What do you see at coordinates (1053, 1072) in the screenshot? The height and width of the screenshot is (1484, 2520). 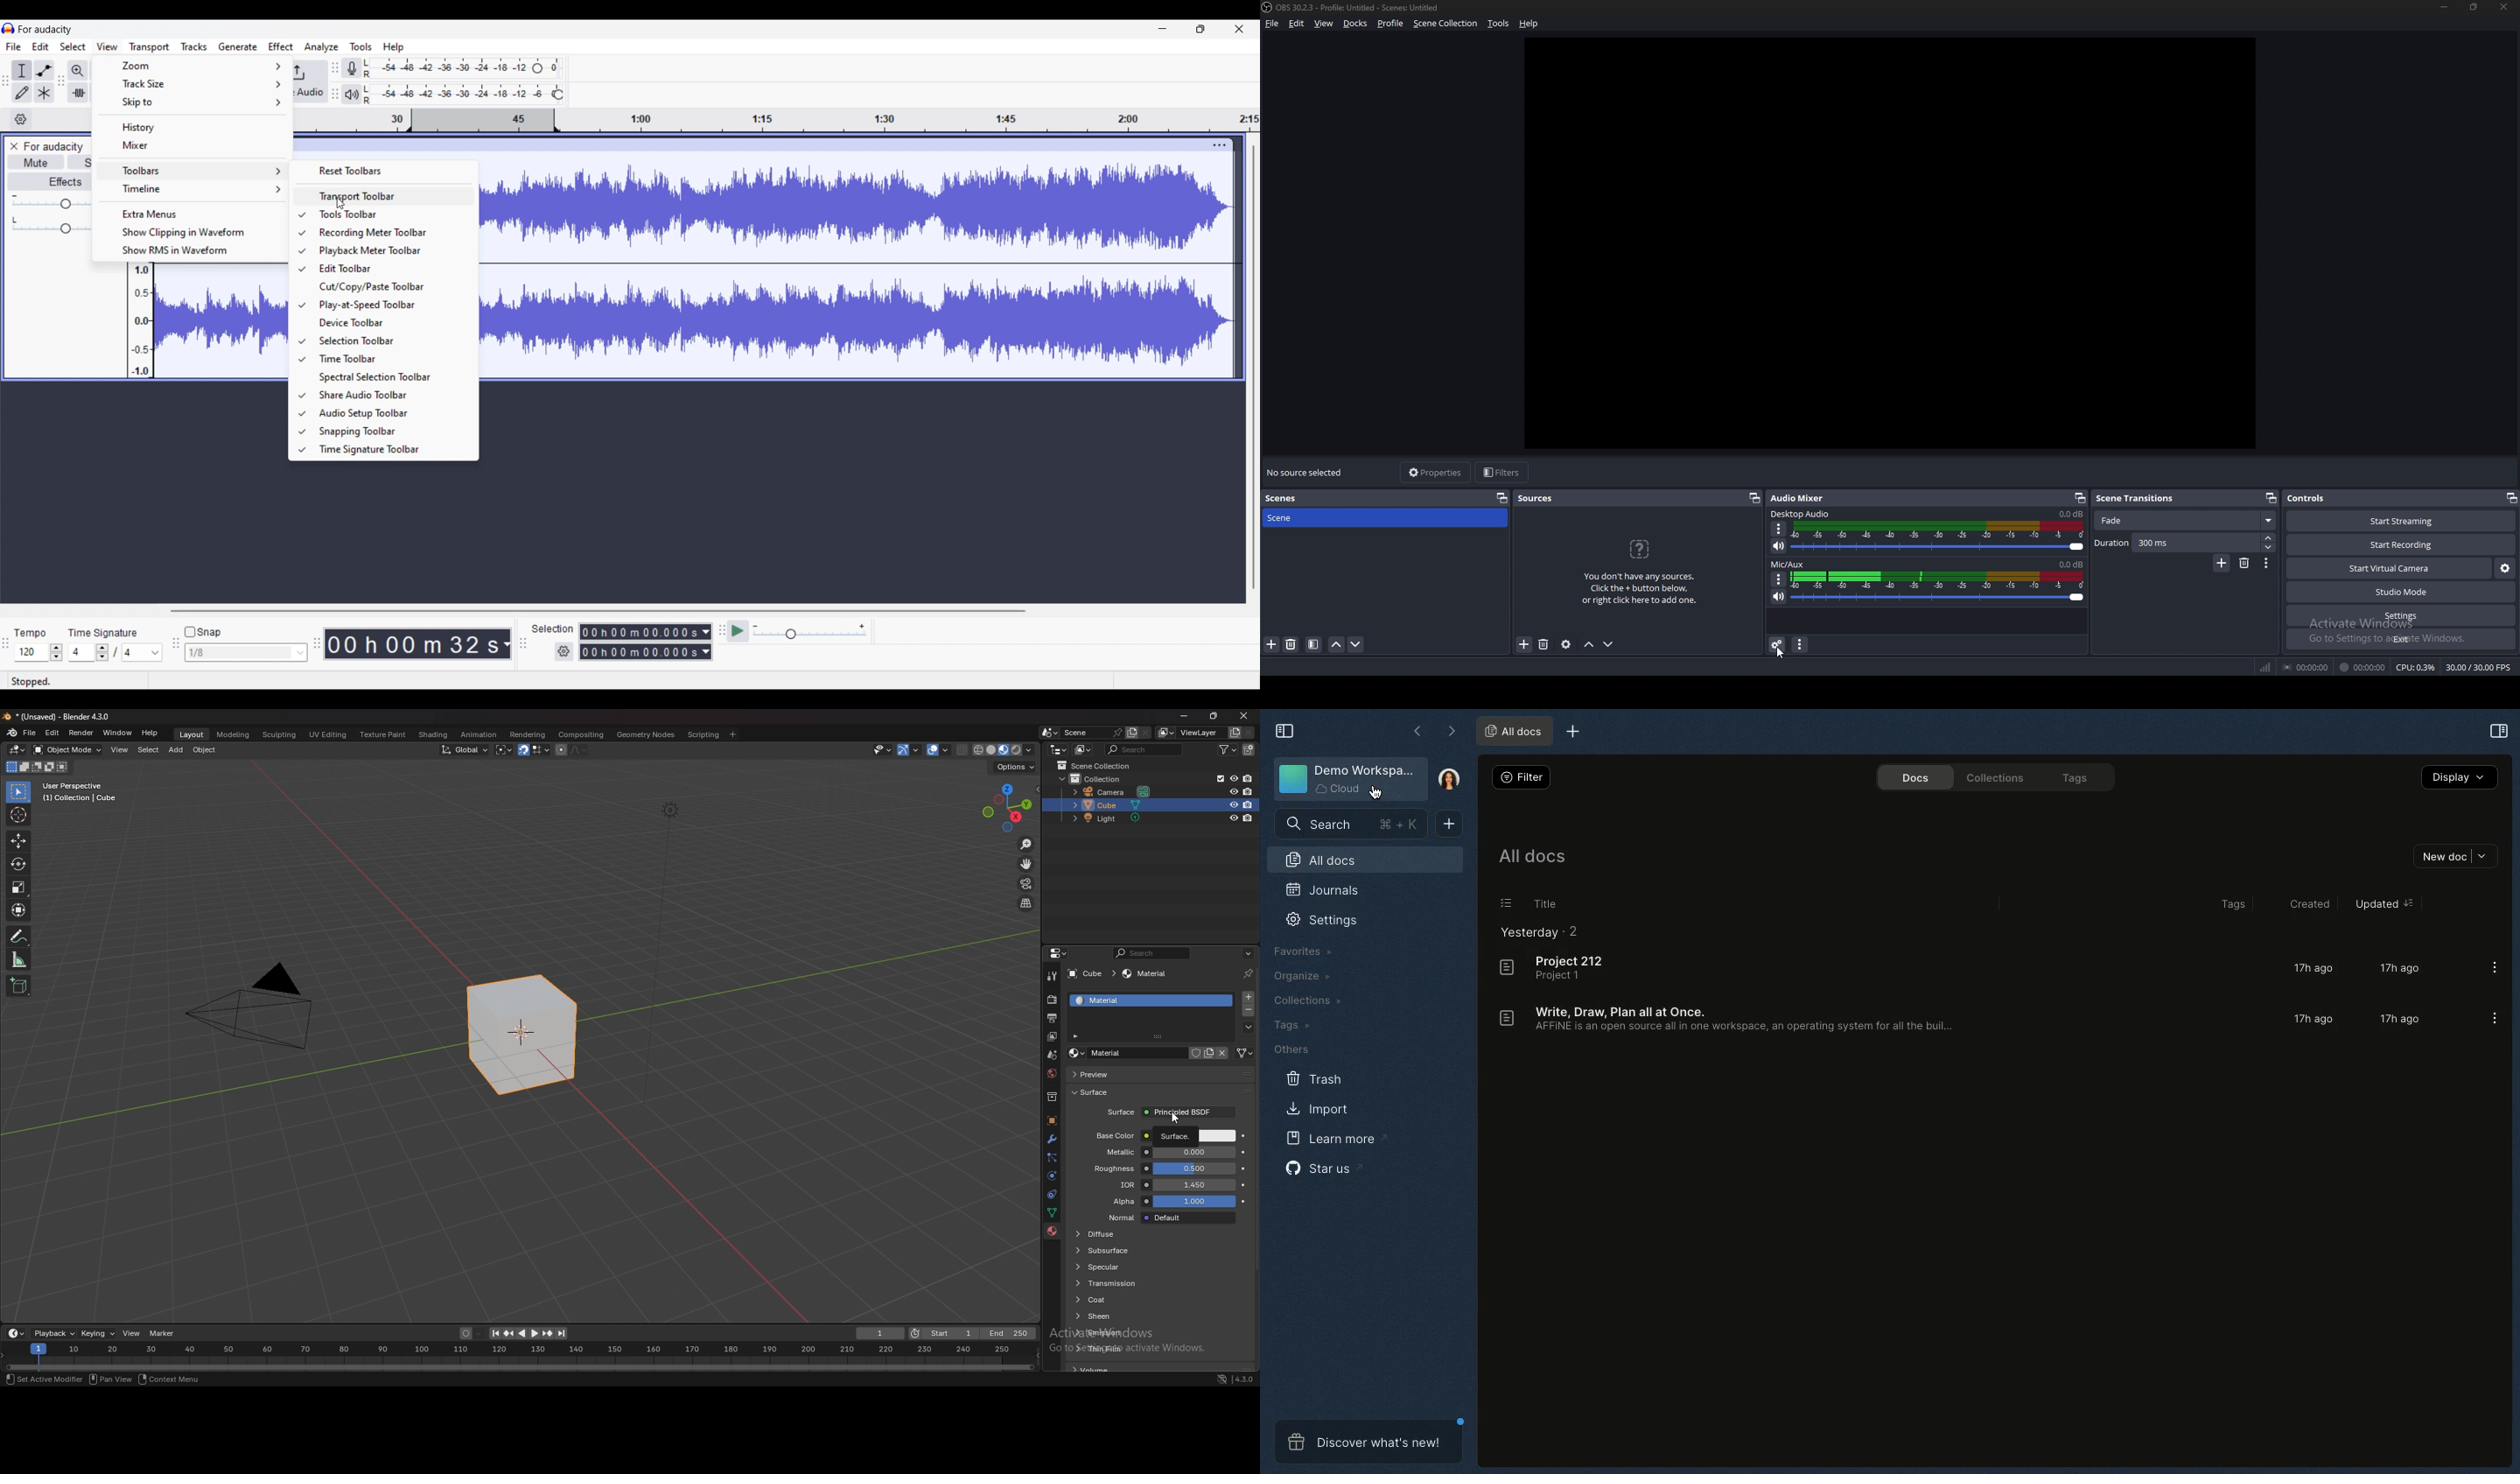 I see `world` at bounding box center [1053, 1072].